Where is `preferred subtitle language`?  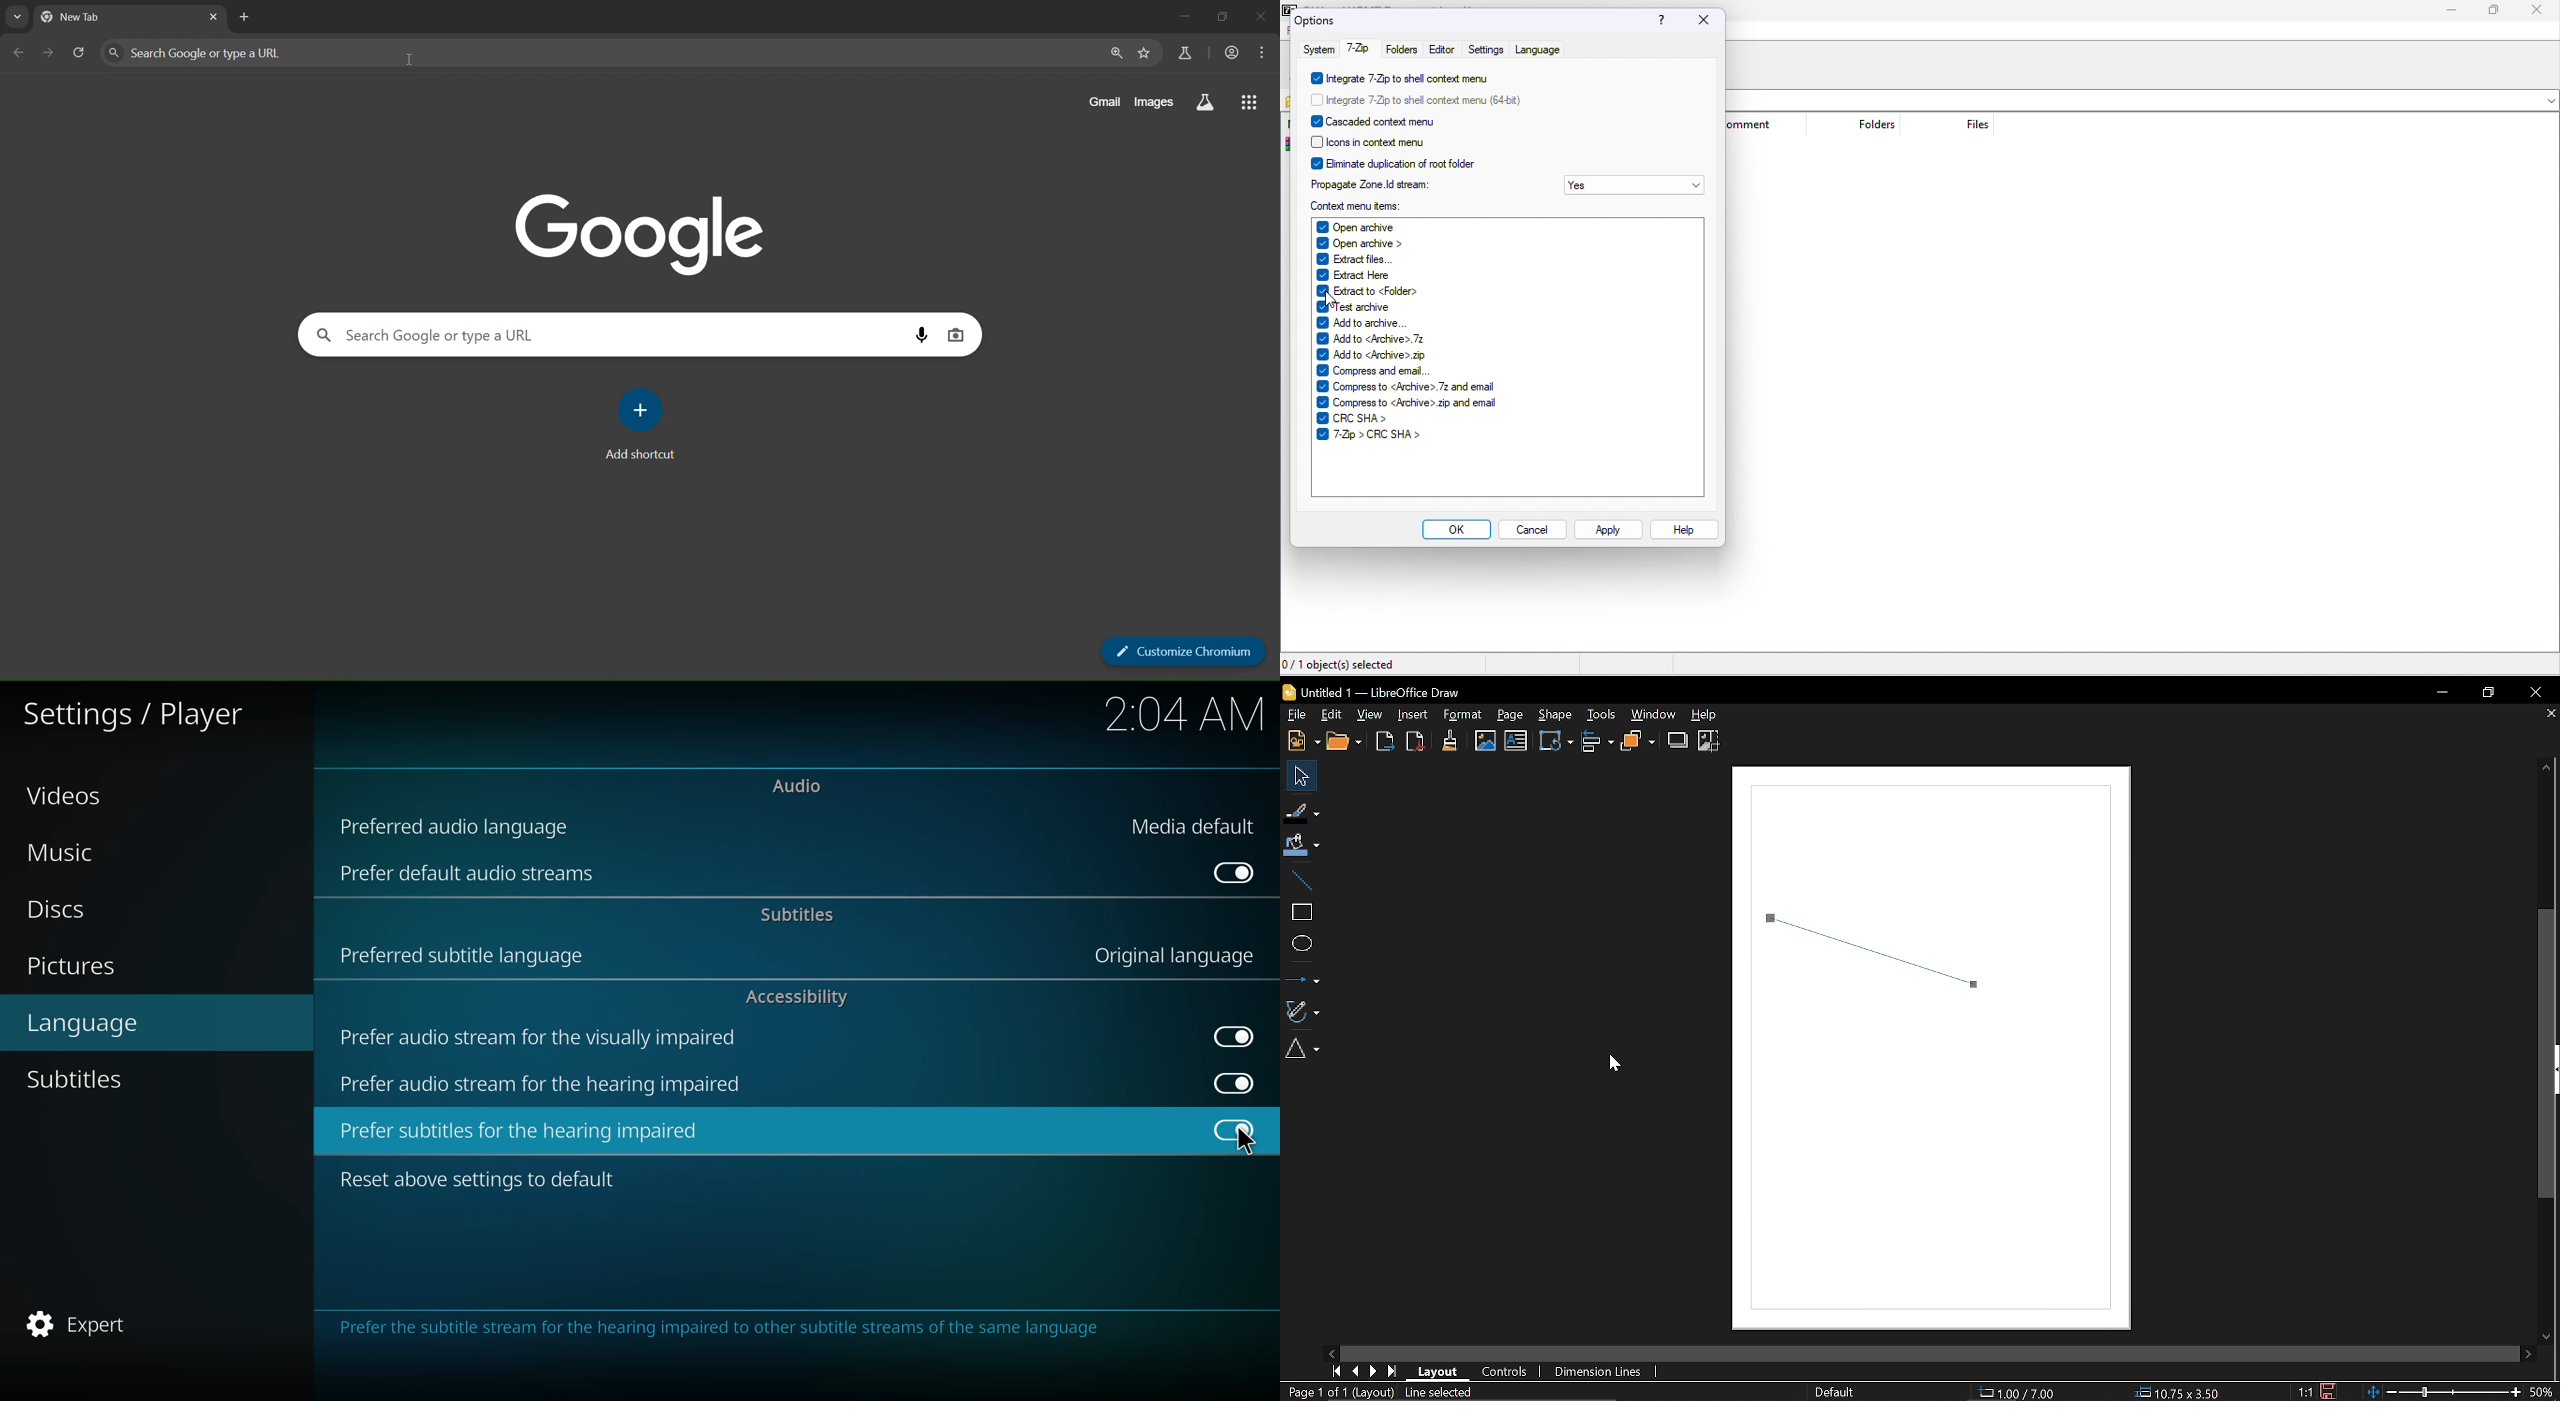
preferred subtitle language is located at coordinates (465, 952).